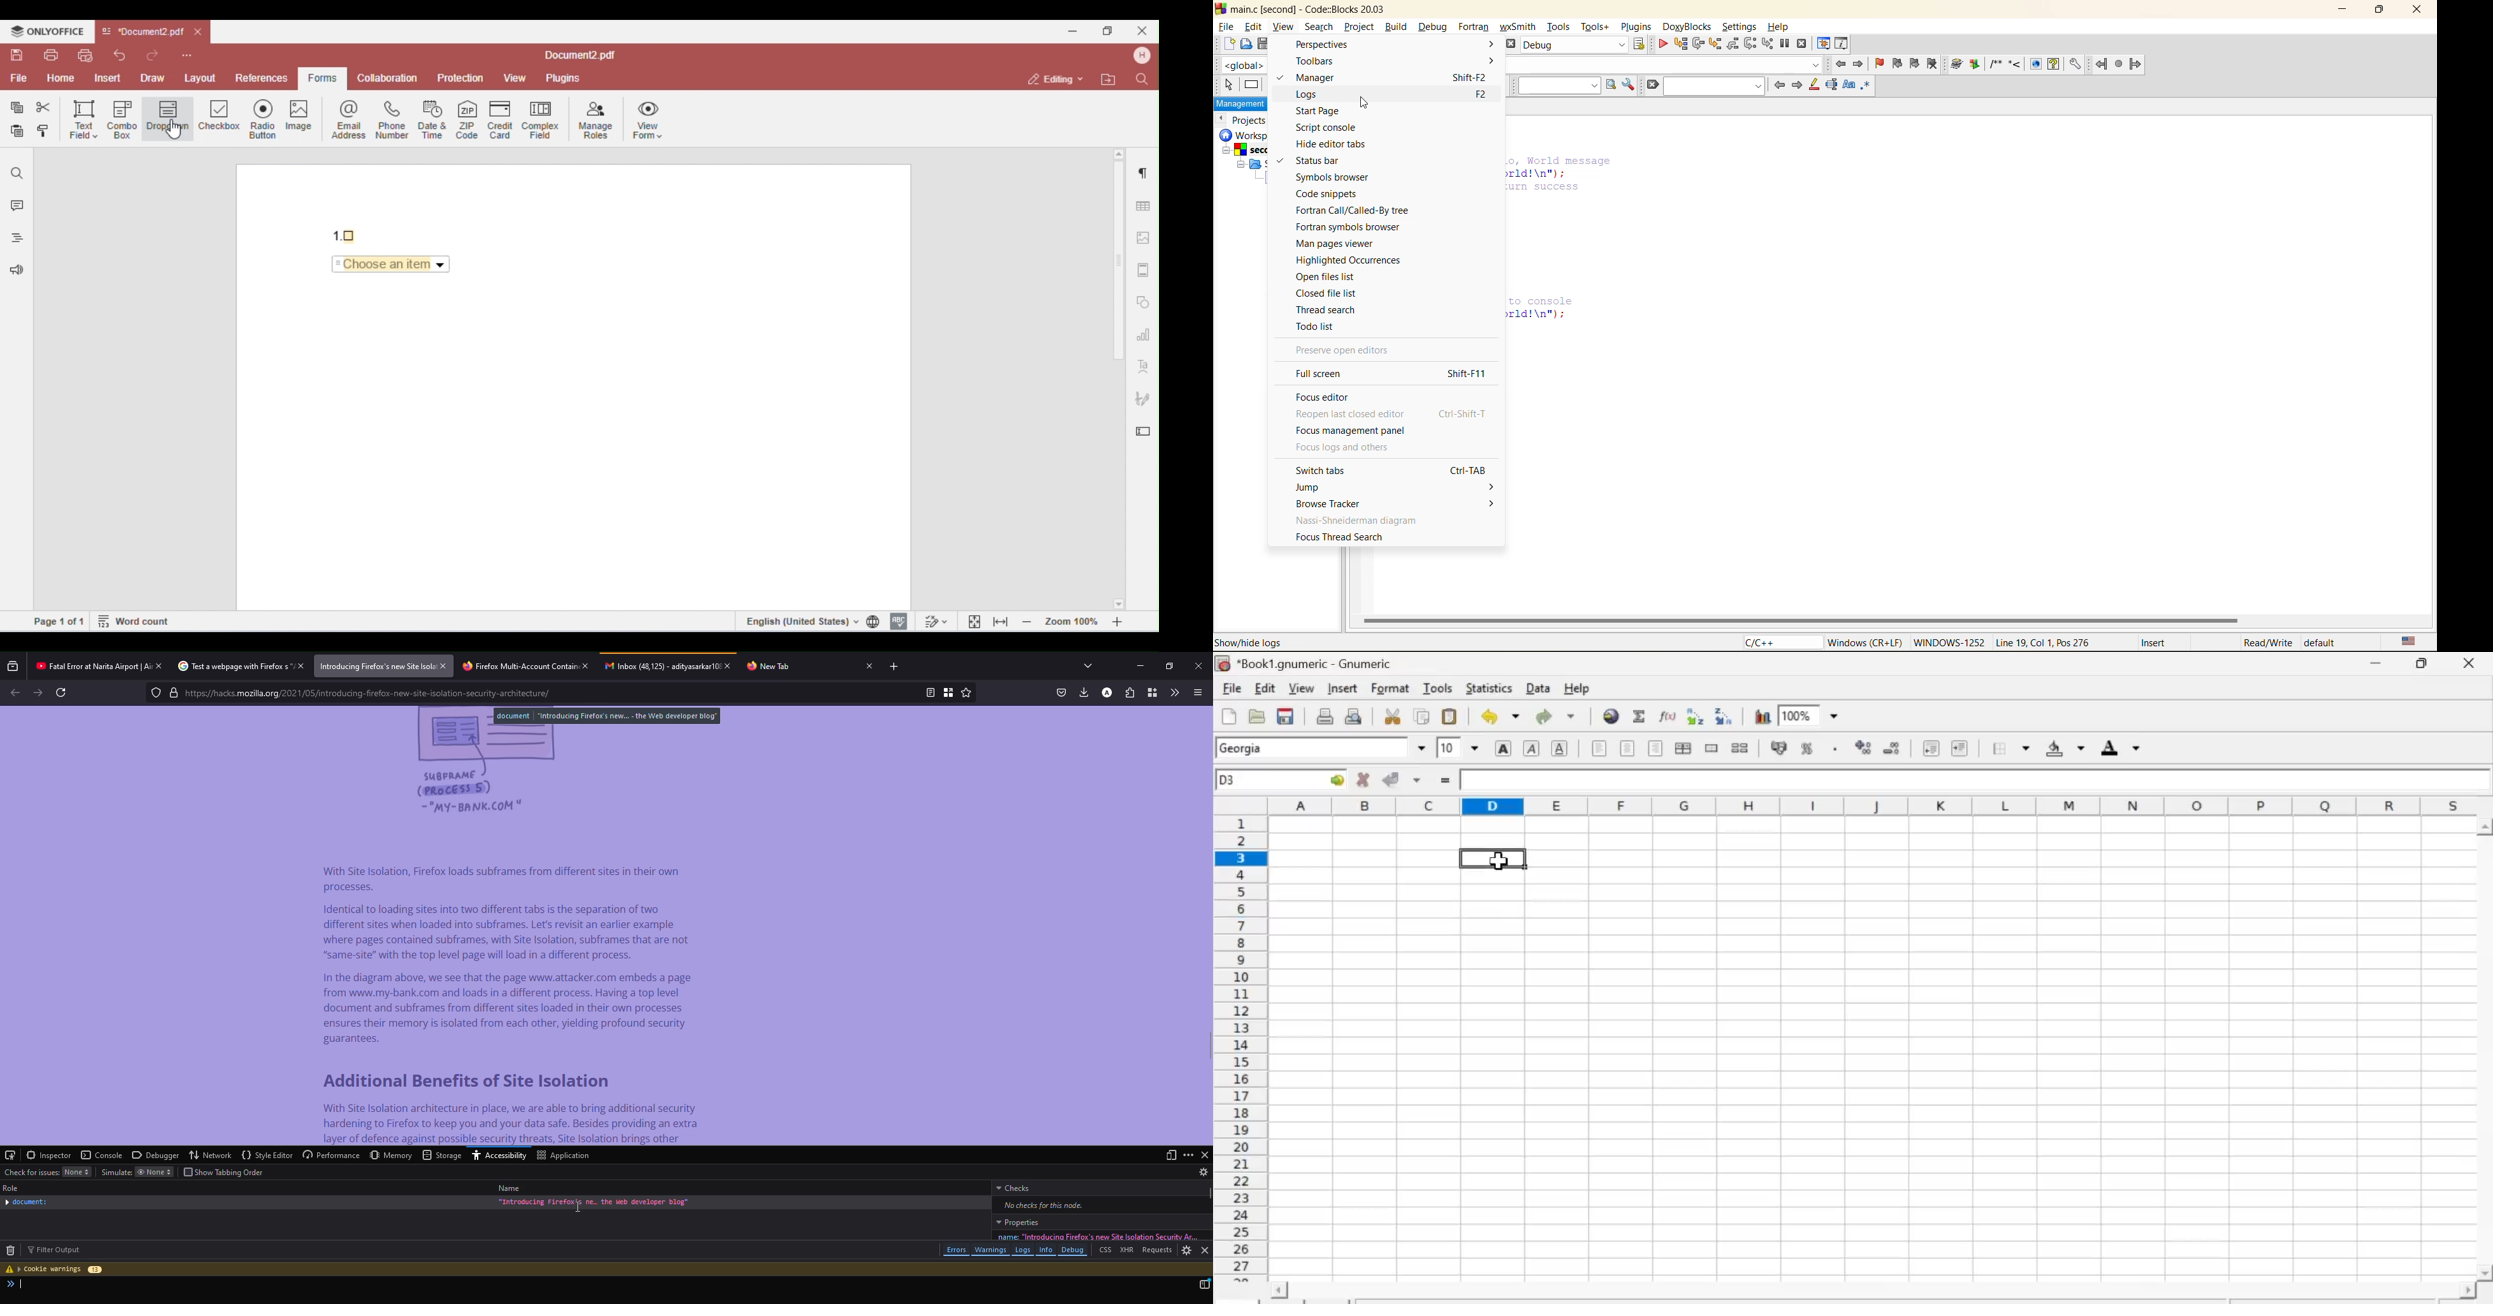  I want to click on close, so click(1204, 1250).